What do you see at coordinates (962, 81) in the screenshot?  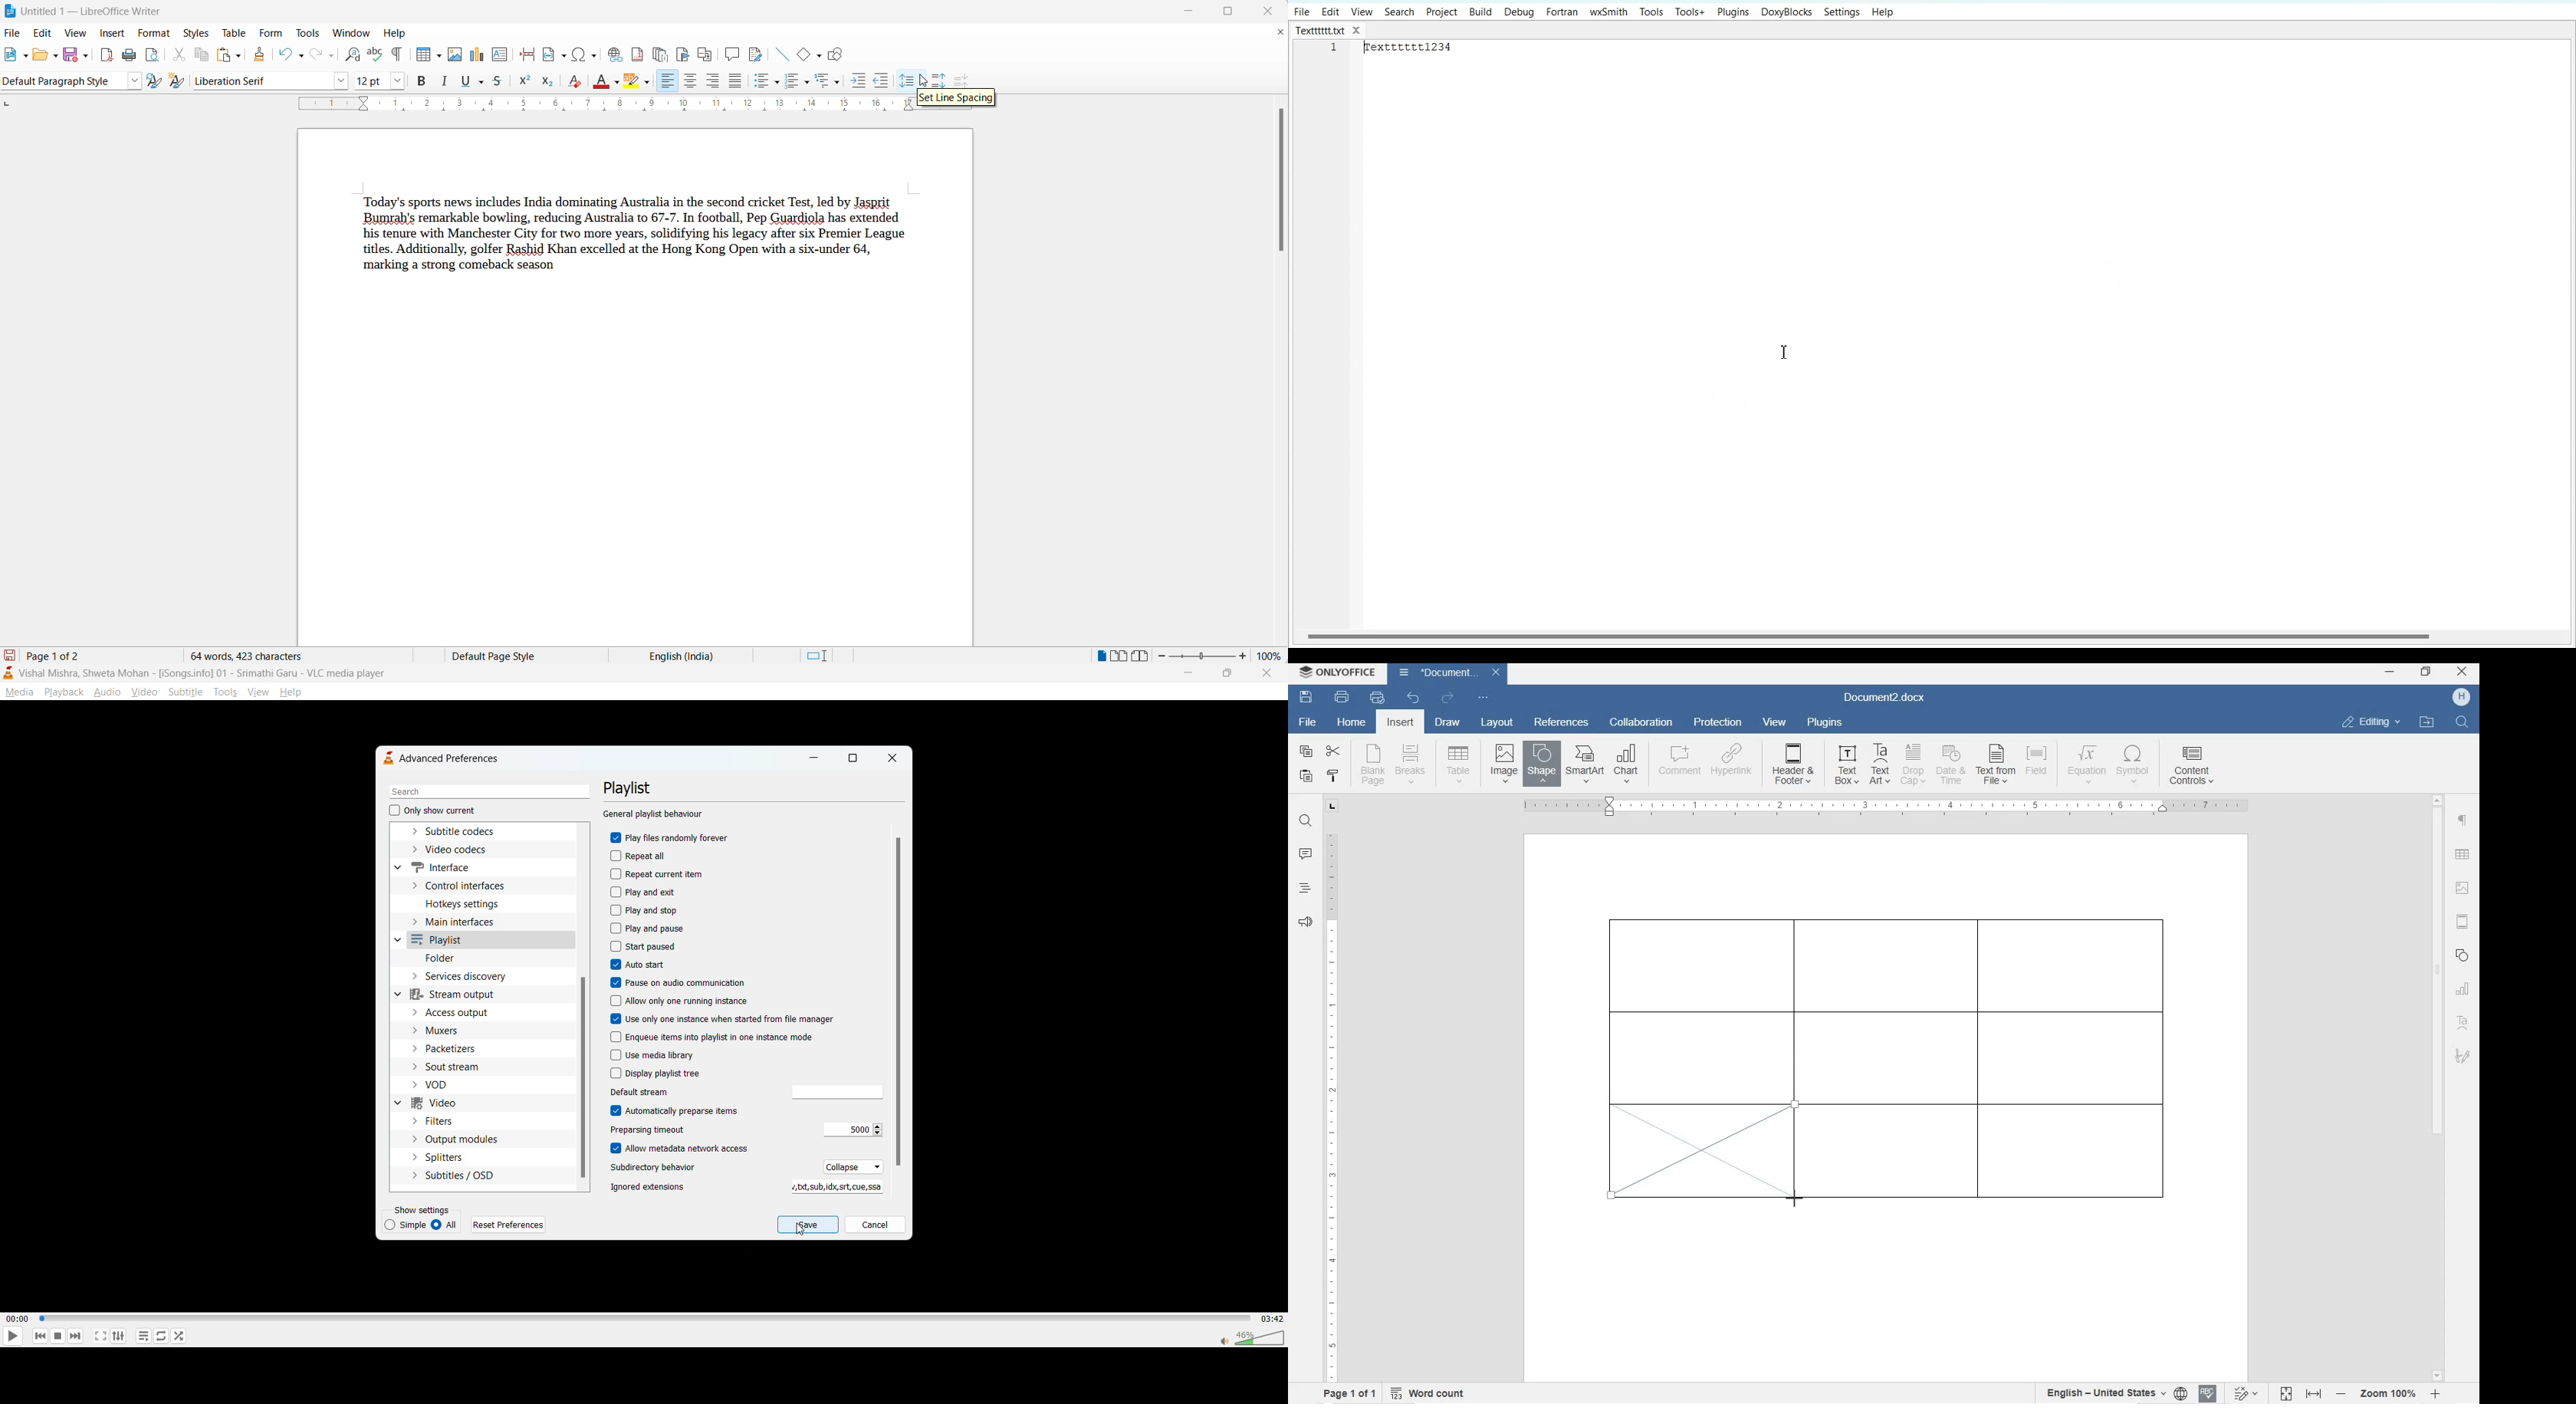 I see `decrease paragraph spacing` at bounding box center [962, 81].